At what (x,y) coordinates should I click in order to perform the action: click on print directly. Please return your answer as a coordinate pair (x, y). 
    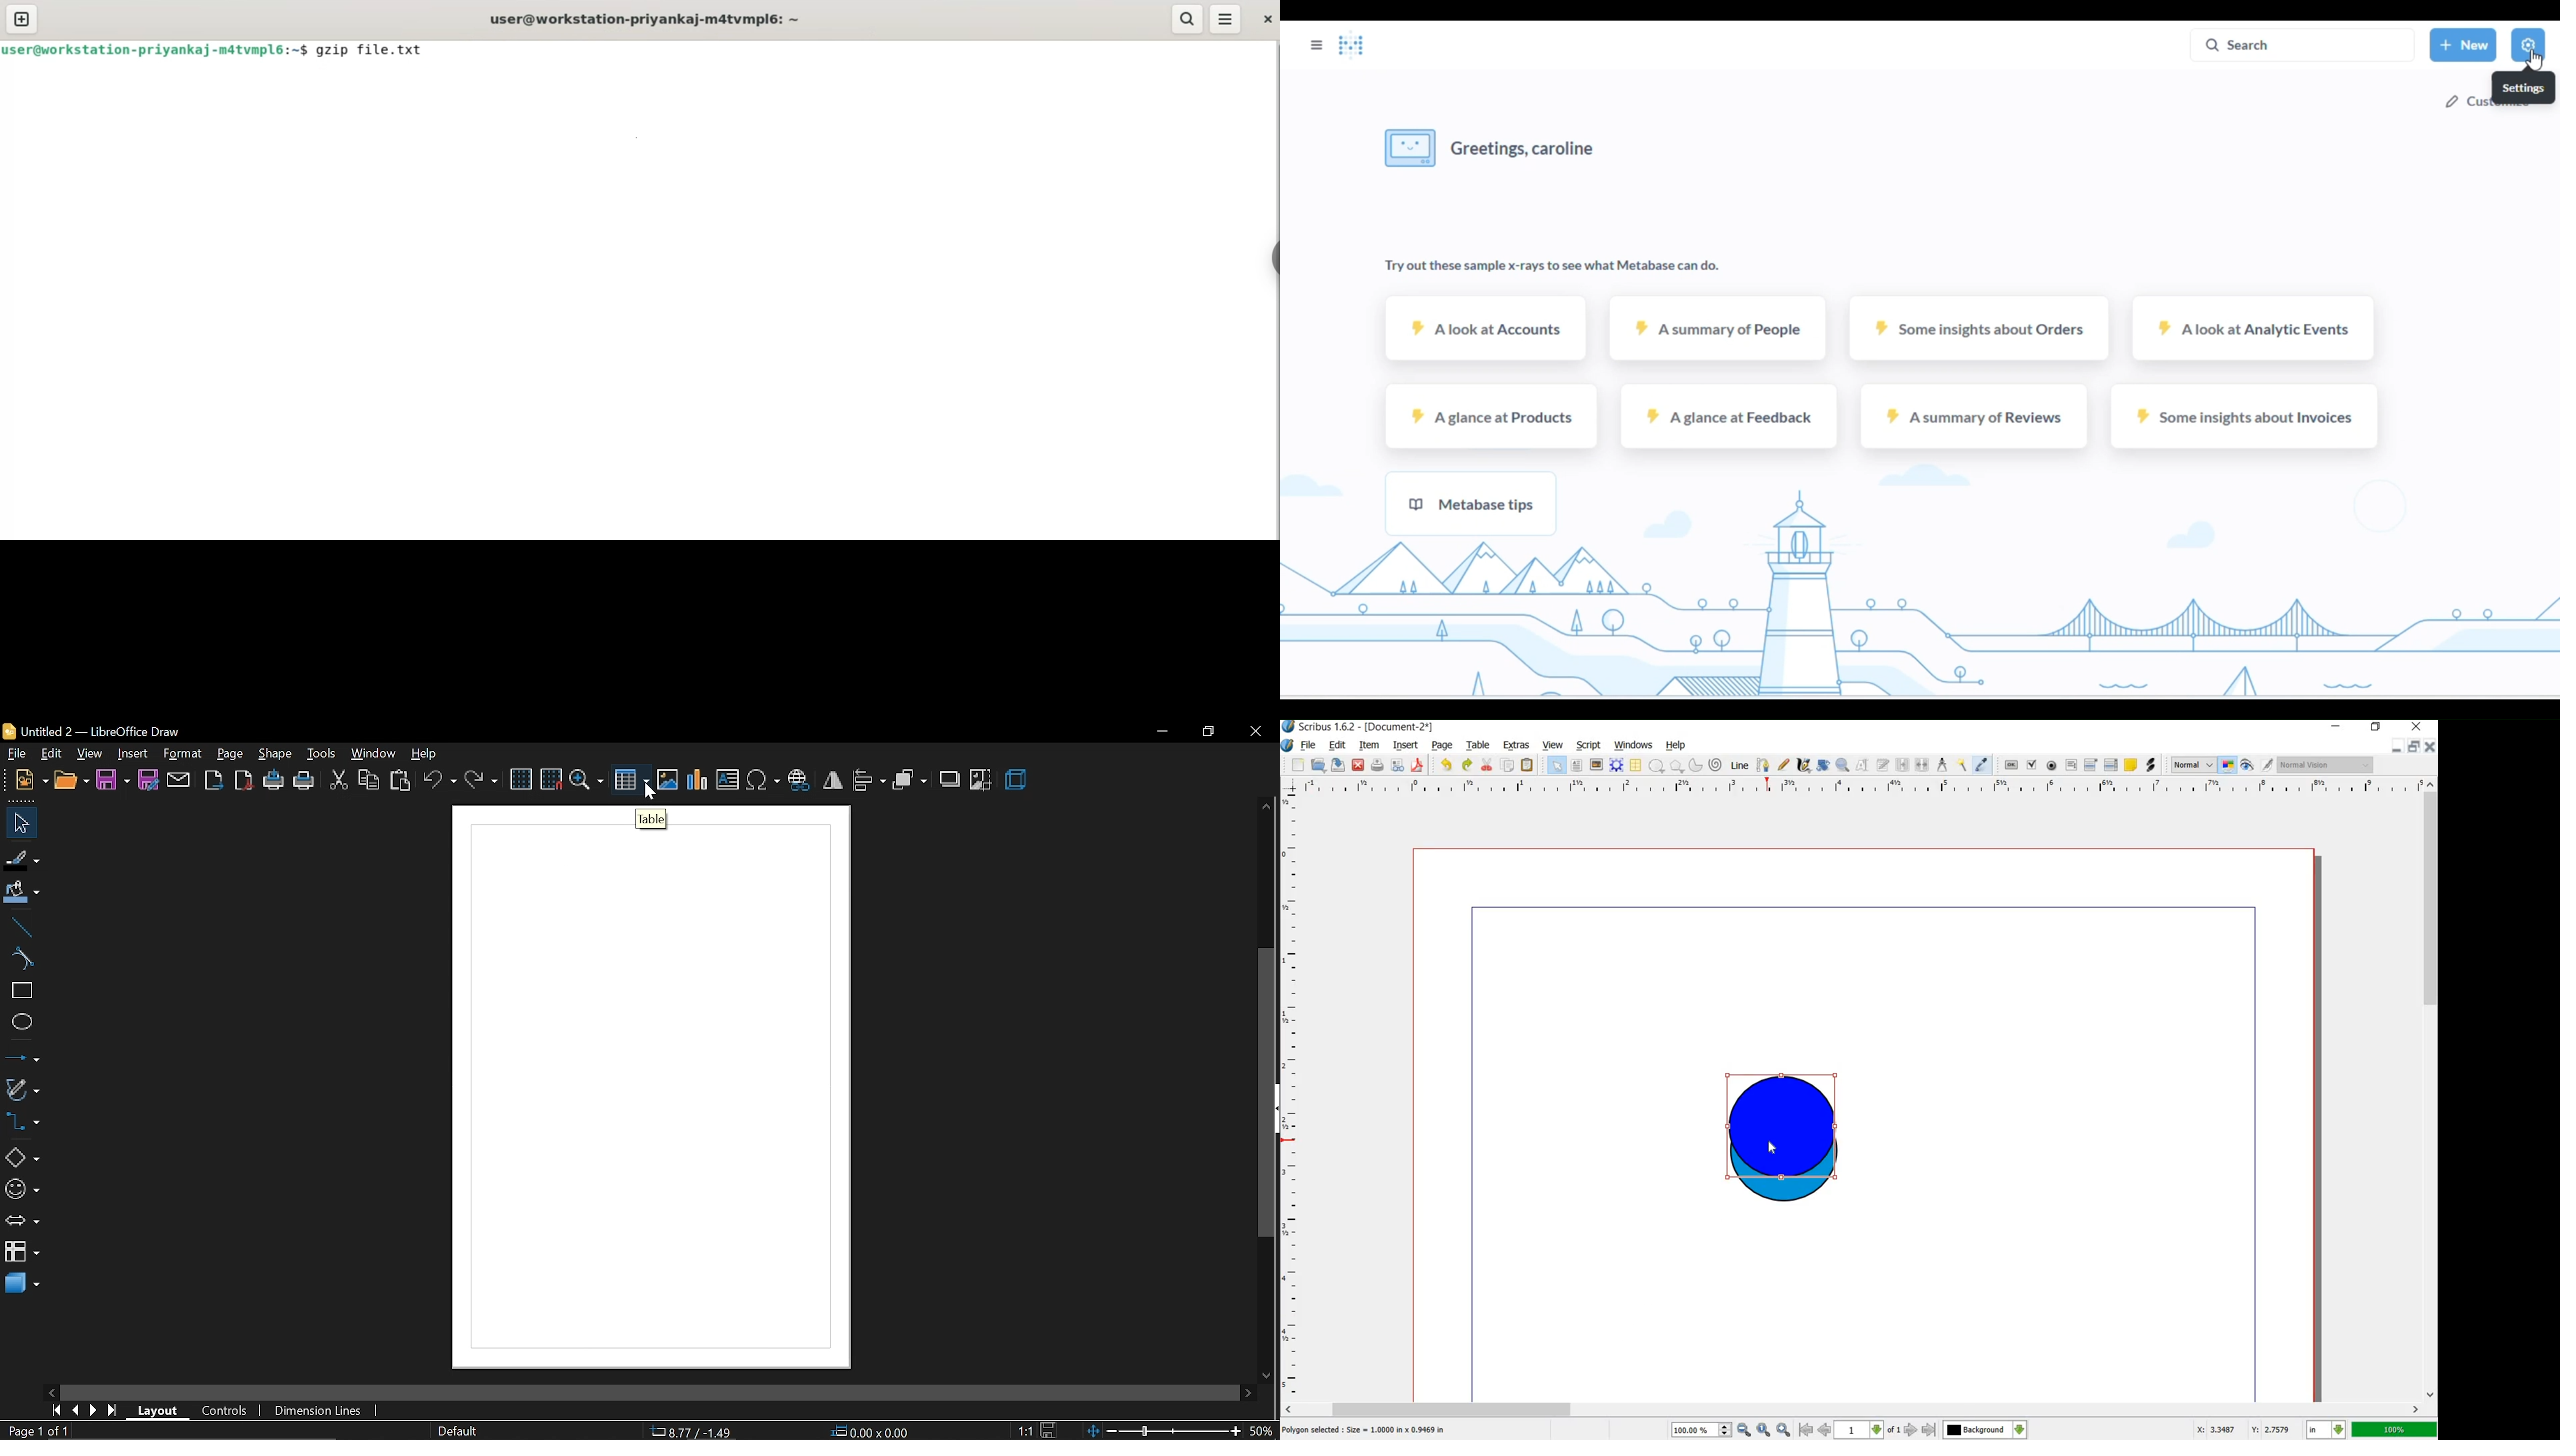
    Looking at the image, I should click on (274, 780).